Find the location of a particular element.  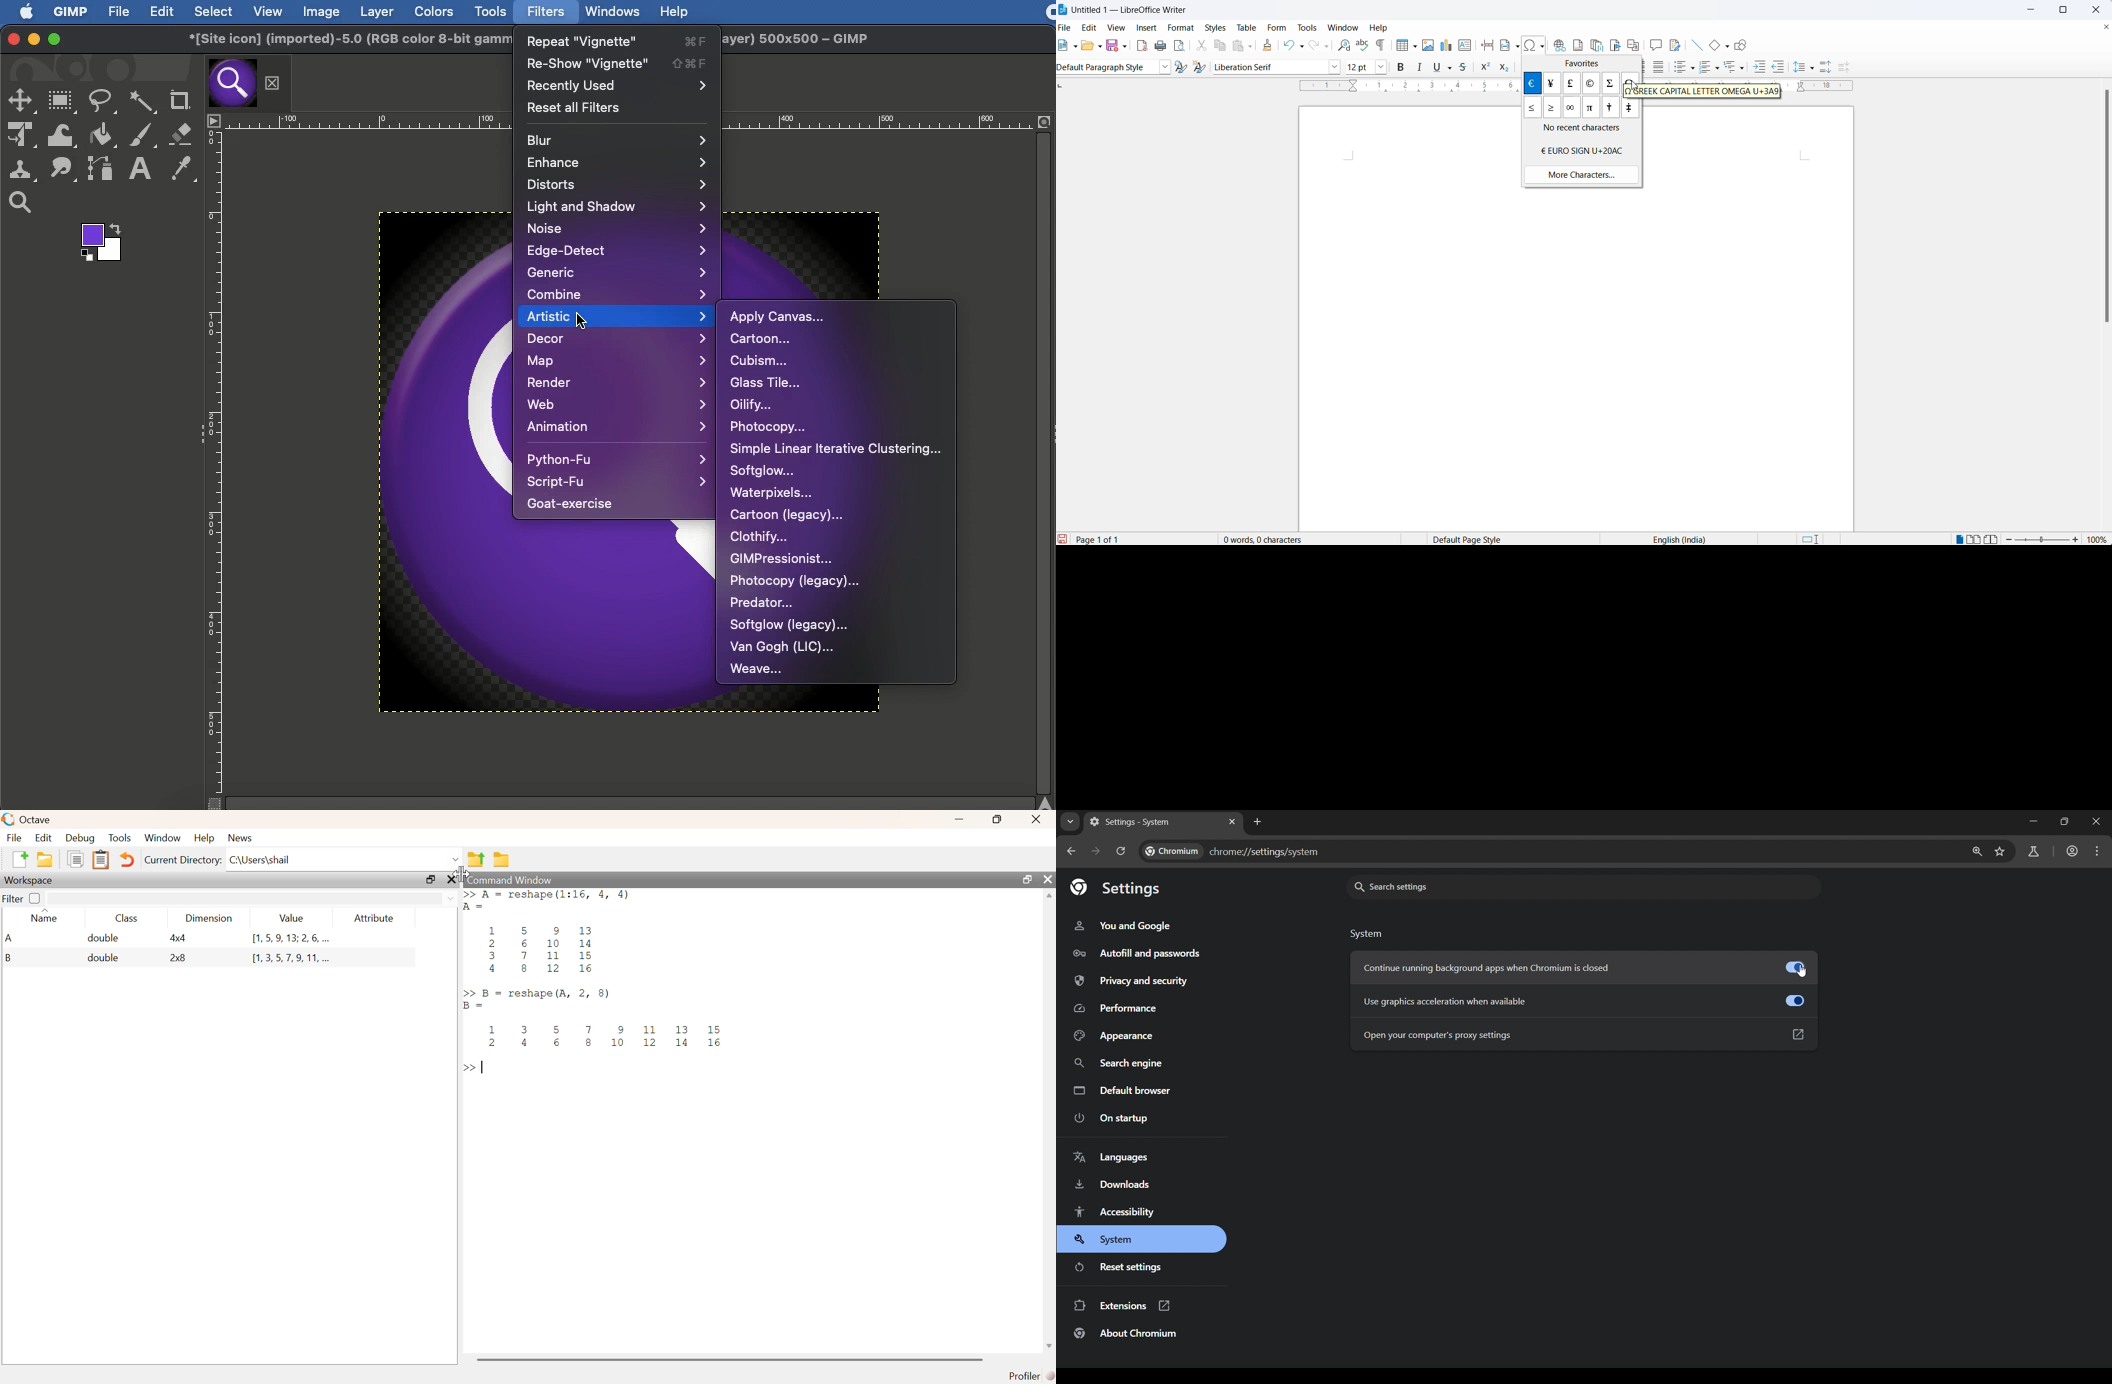

italic is located at coordinates (1422, 67).